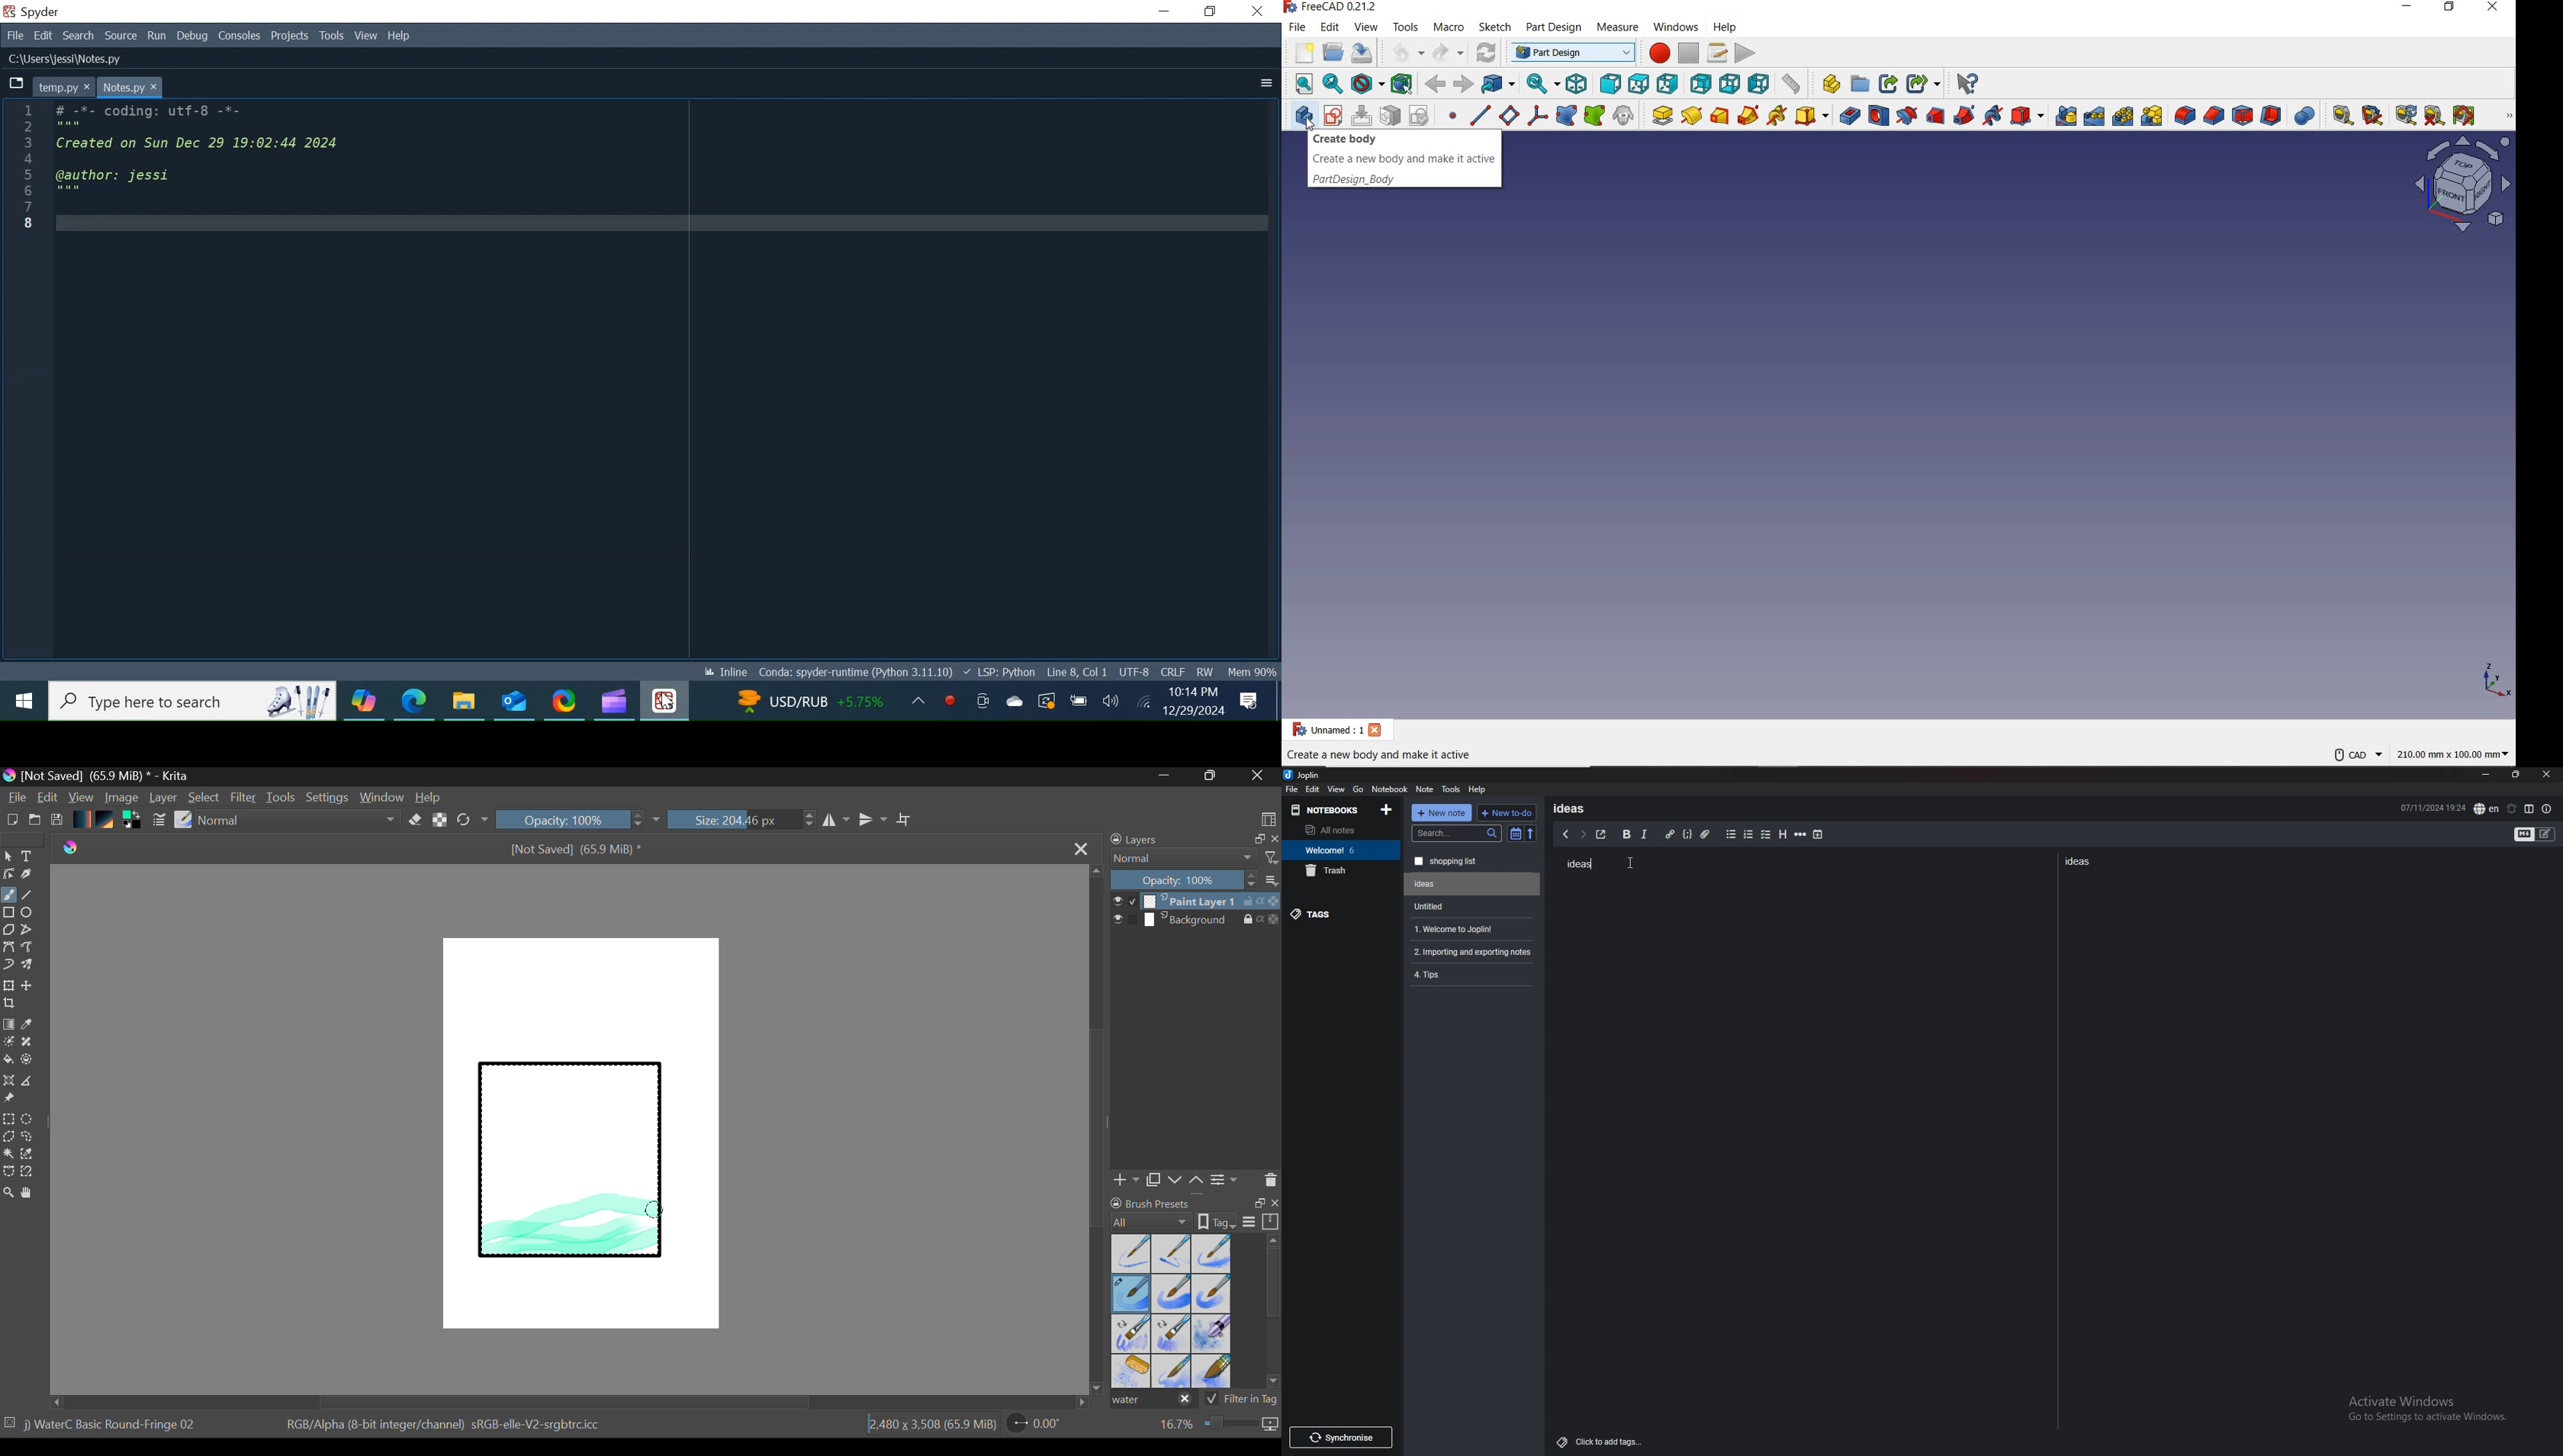 The width and height of the screenshot is (2576, 1456). What do you see at coordinates (29, 1025) in the screenshot?
I see `Eyedropper` at bounding box center [29, 1025].